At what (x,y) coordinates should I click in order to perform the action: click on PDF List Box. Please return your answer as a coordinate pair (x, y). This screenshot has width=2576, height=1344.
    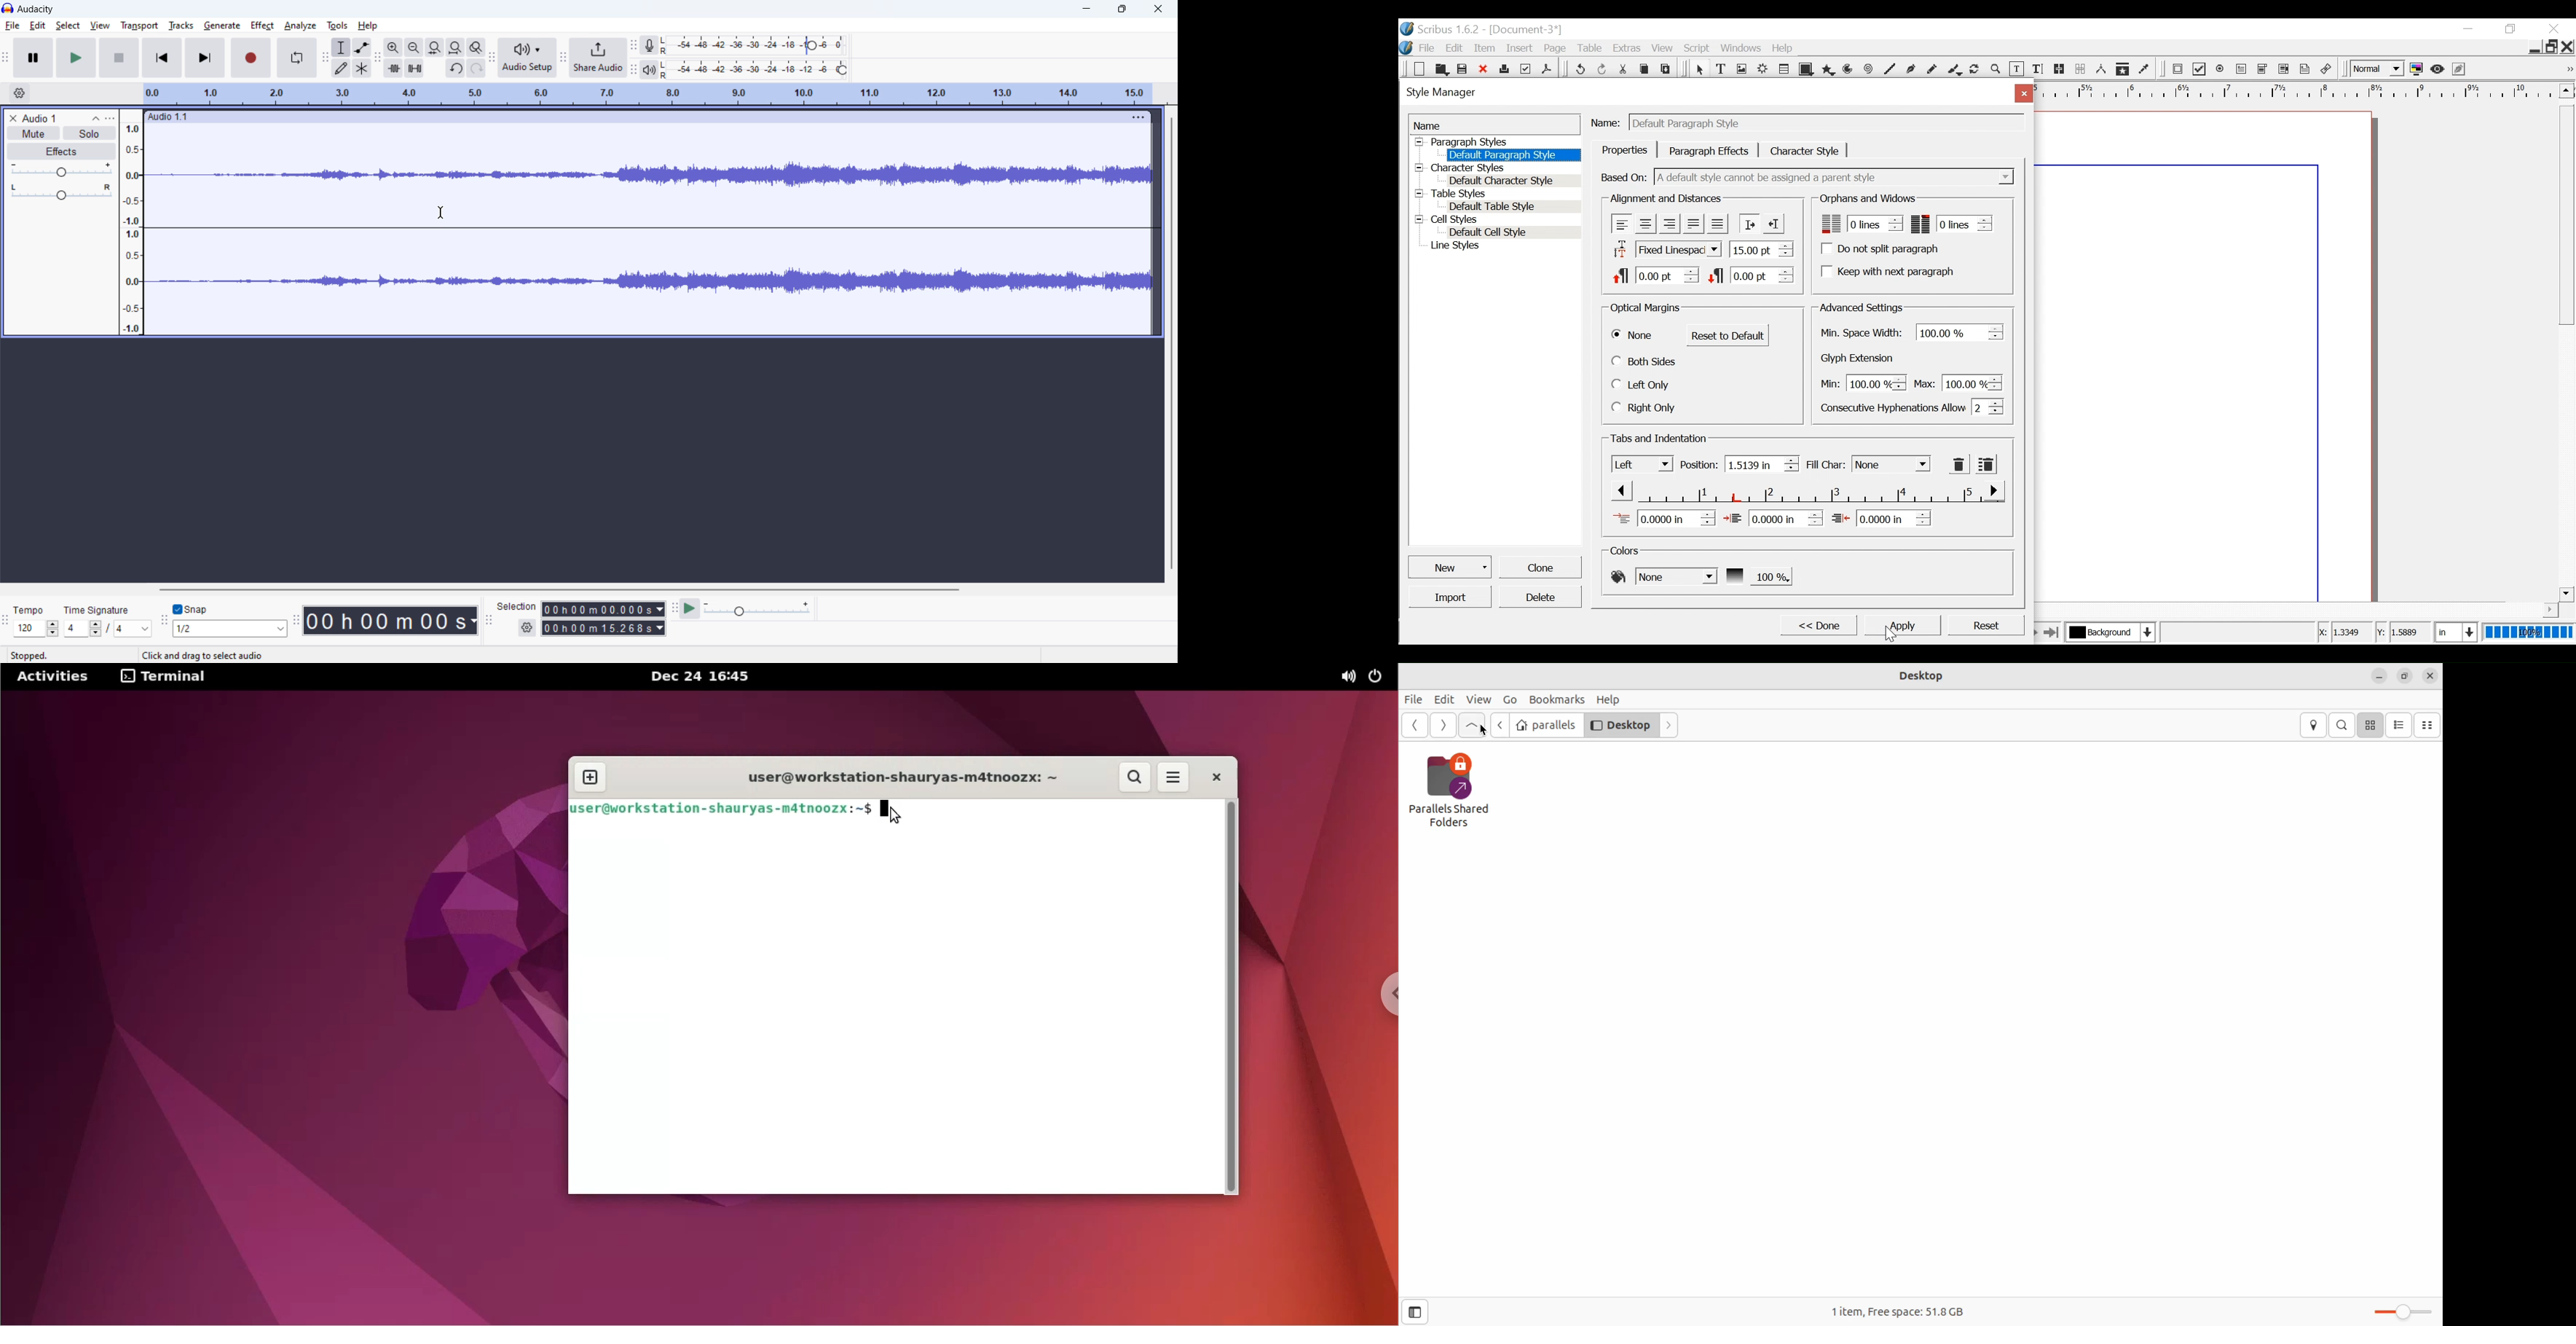
    Looking at the image, I should click on (2284, 69).